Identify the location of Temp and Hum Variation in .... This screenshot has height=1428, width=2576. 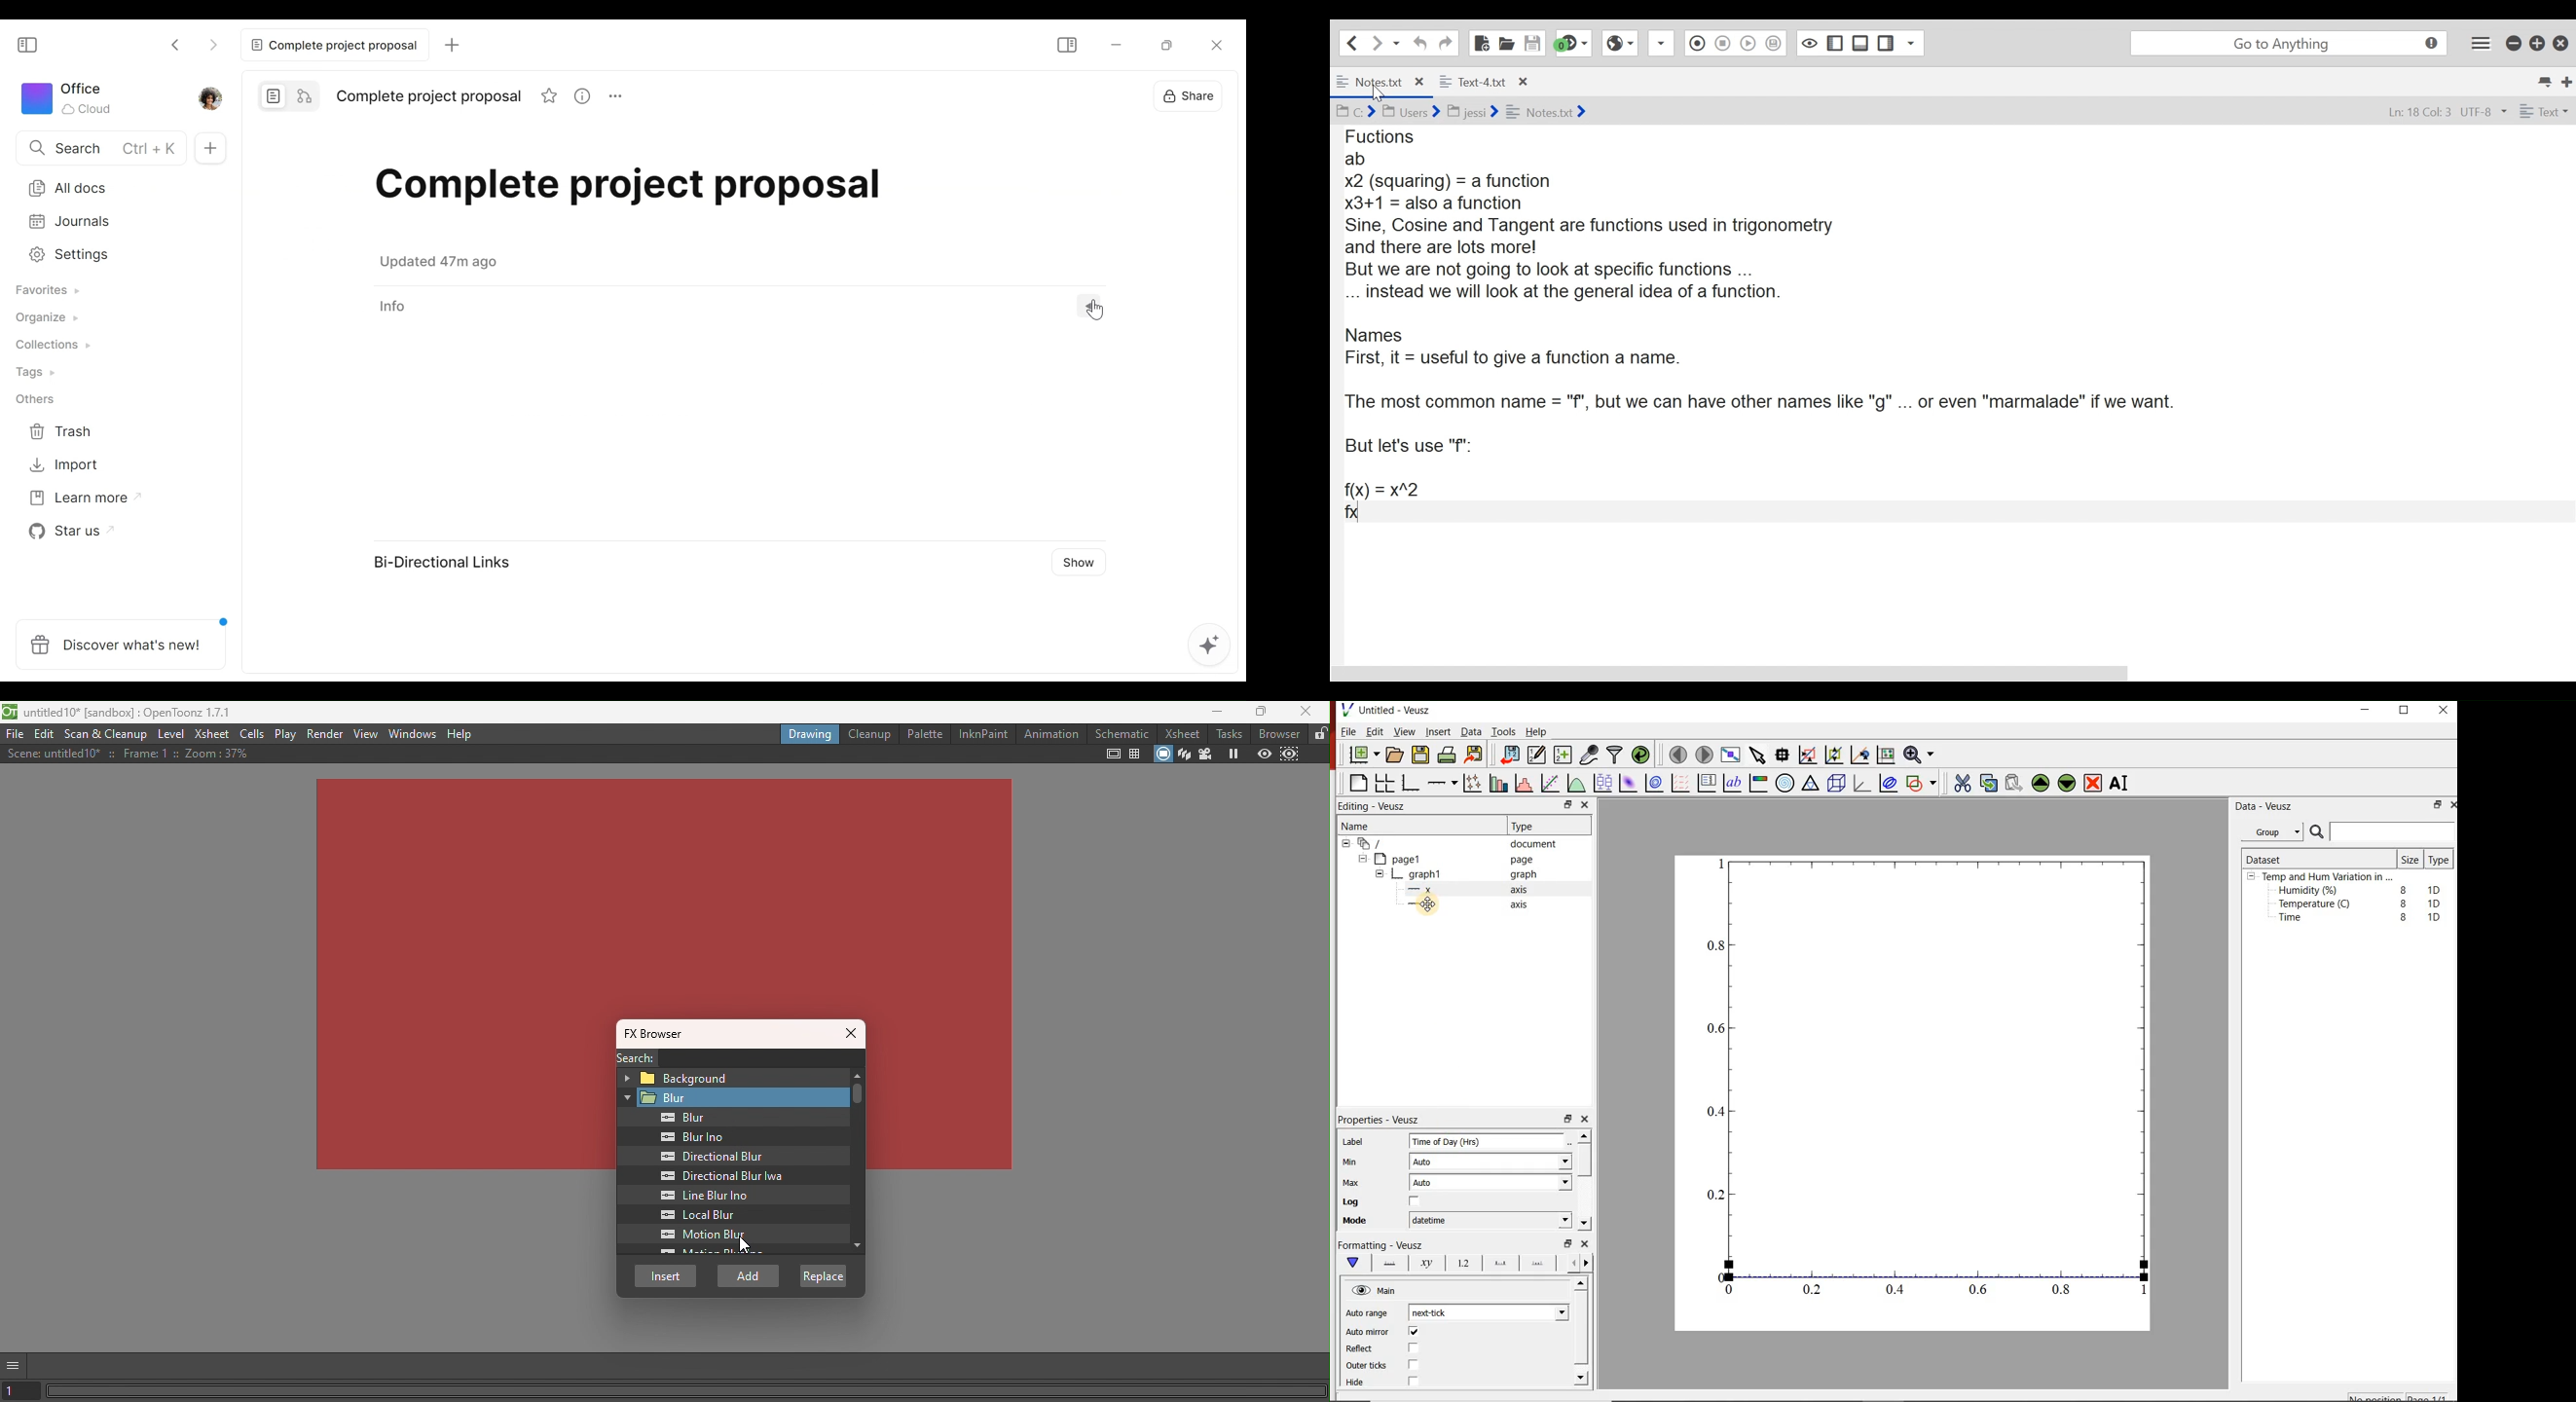
(2328, 877).